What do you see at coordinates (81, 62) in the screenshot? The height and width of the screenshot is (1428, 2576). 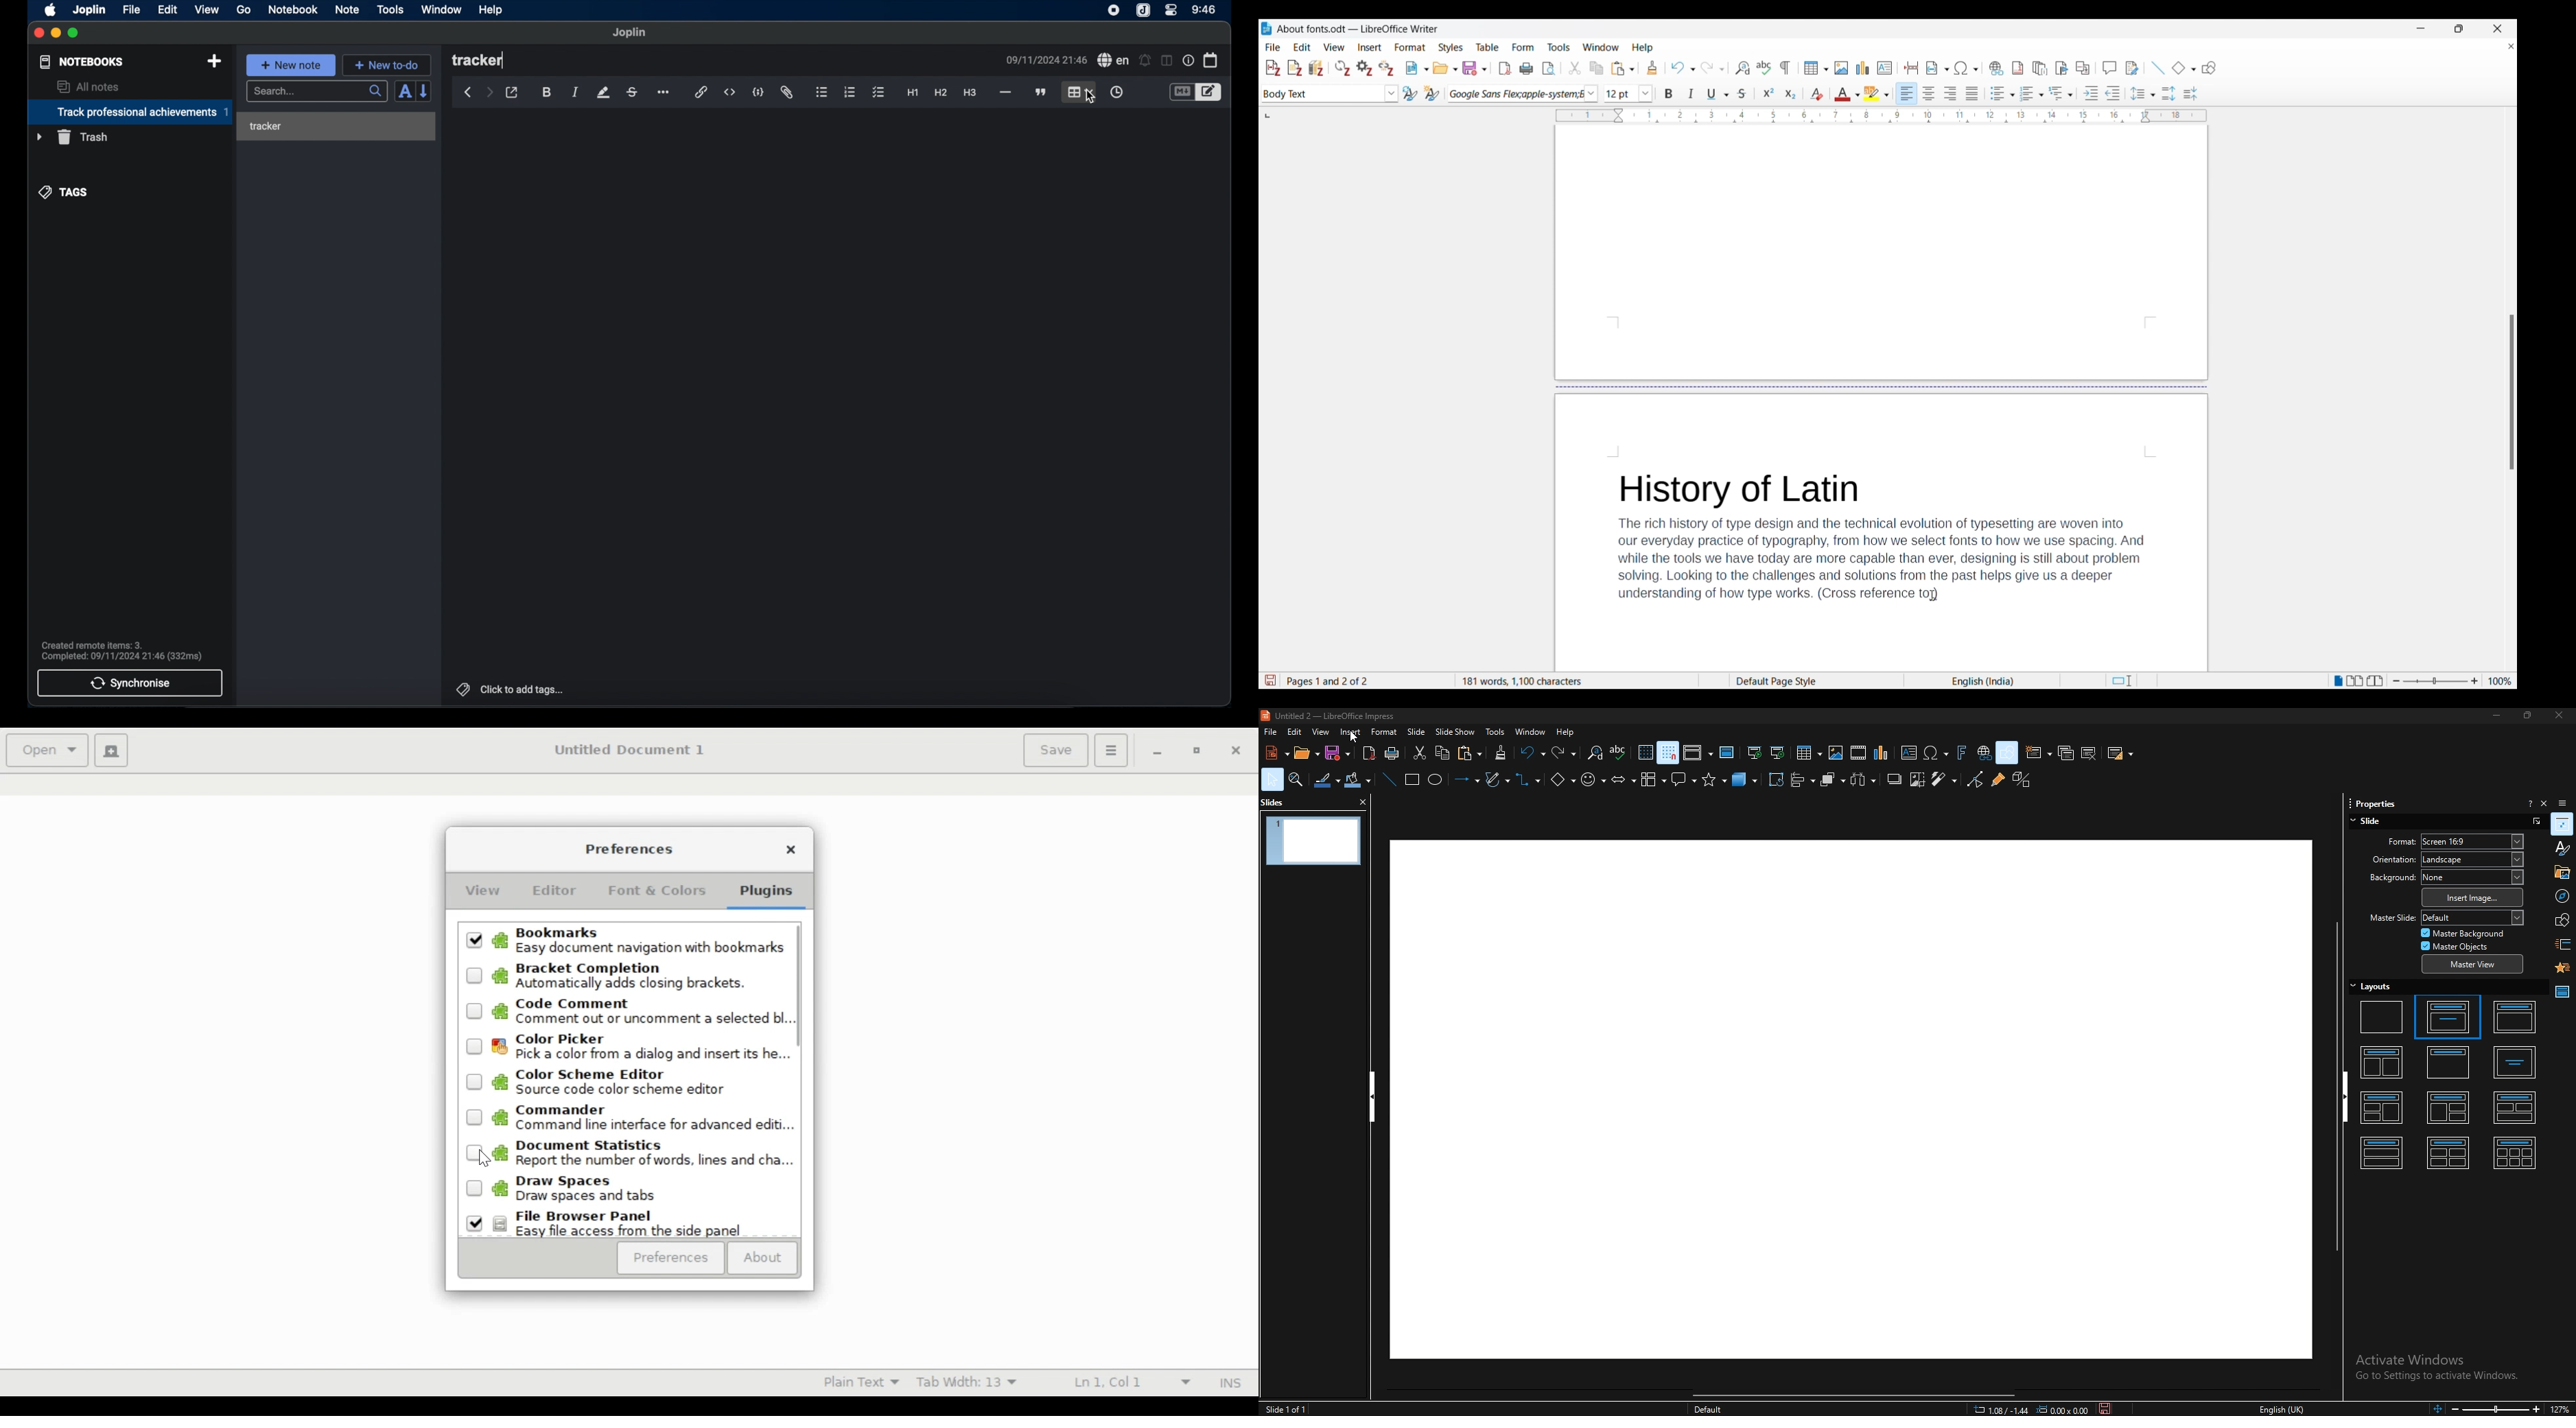 I see `notebooks` at bounding box center [81, 62].